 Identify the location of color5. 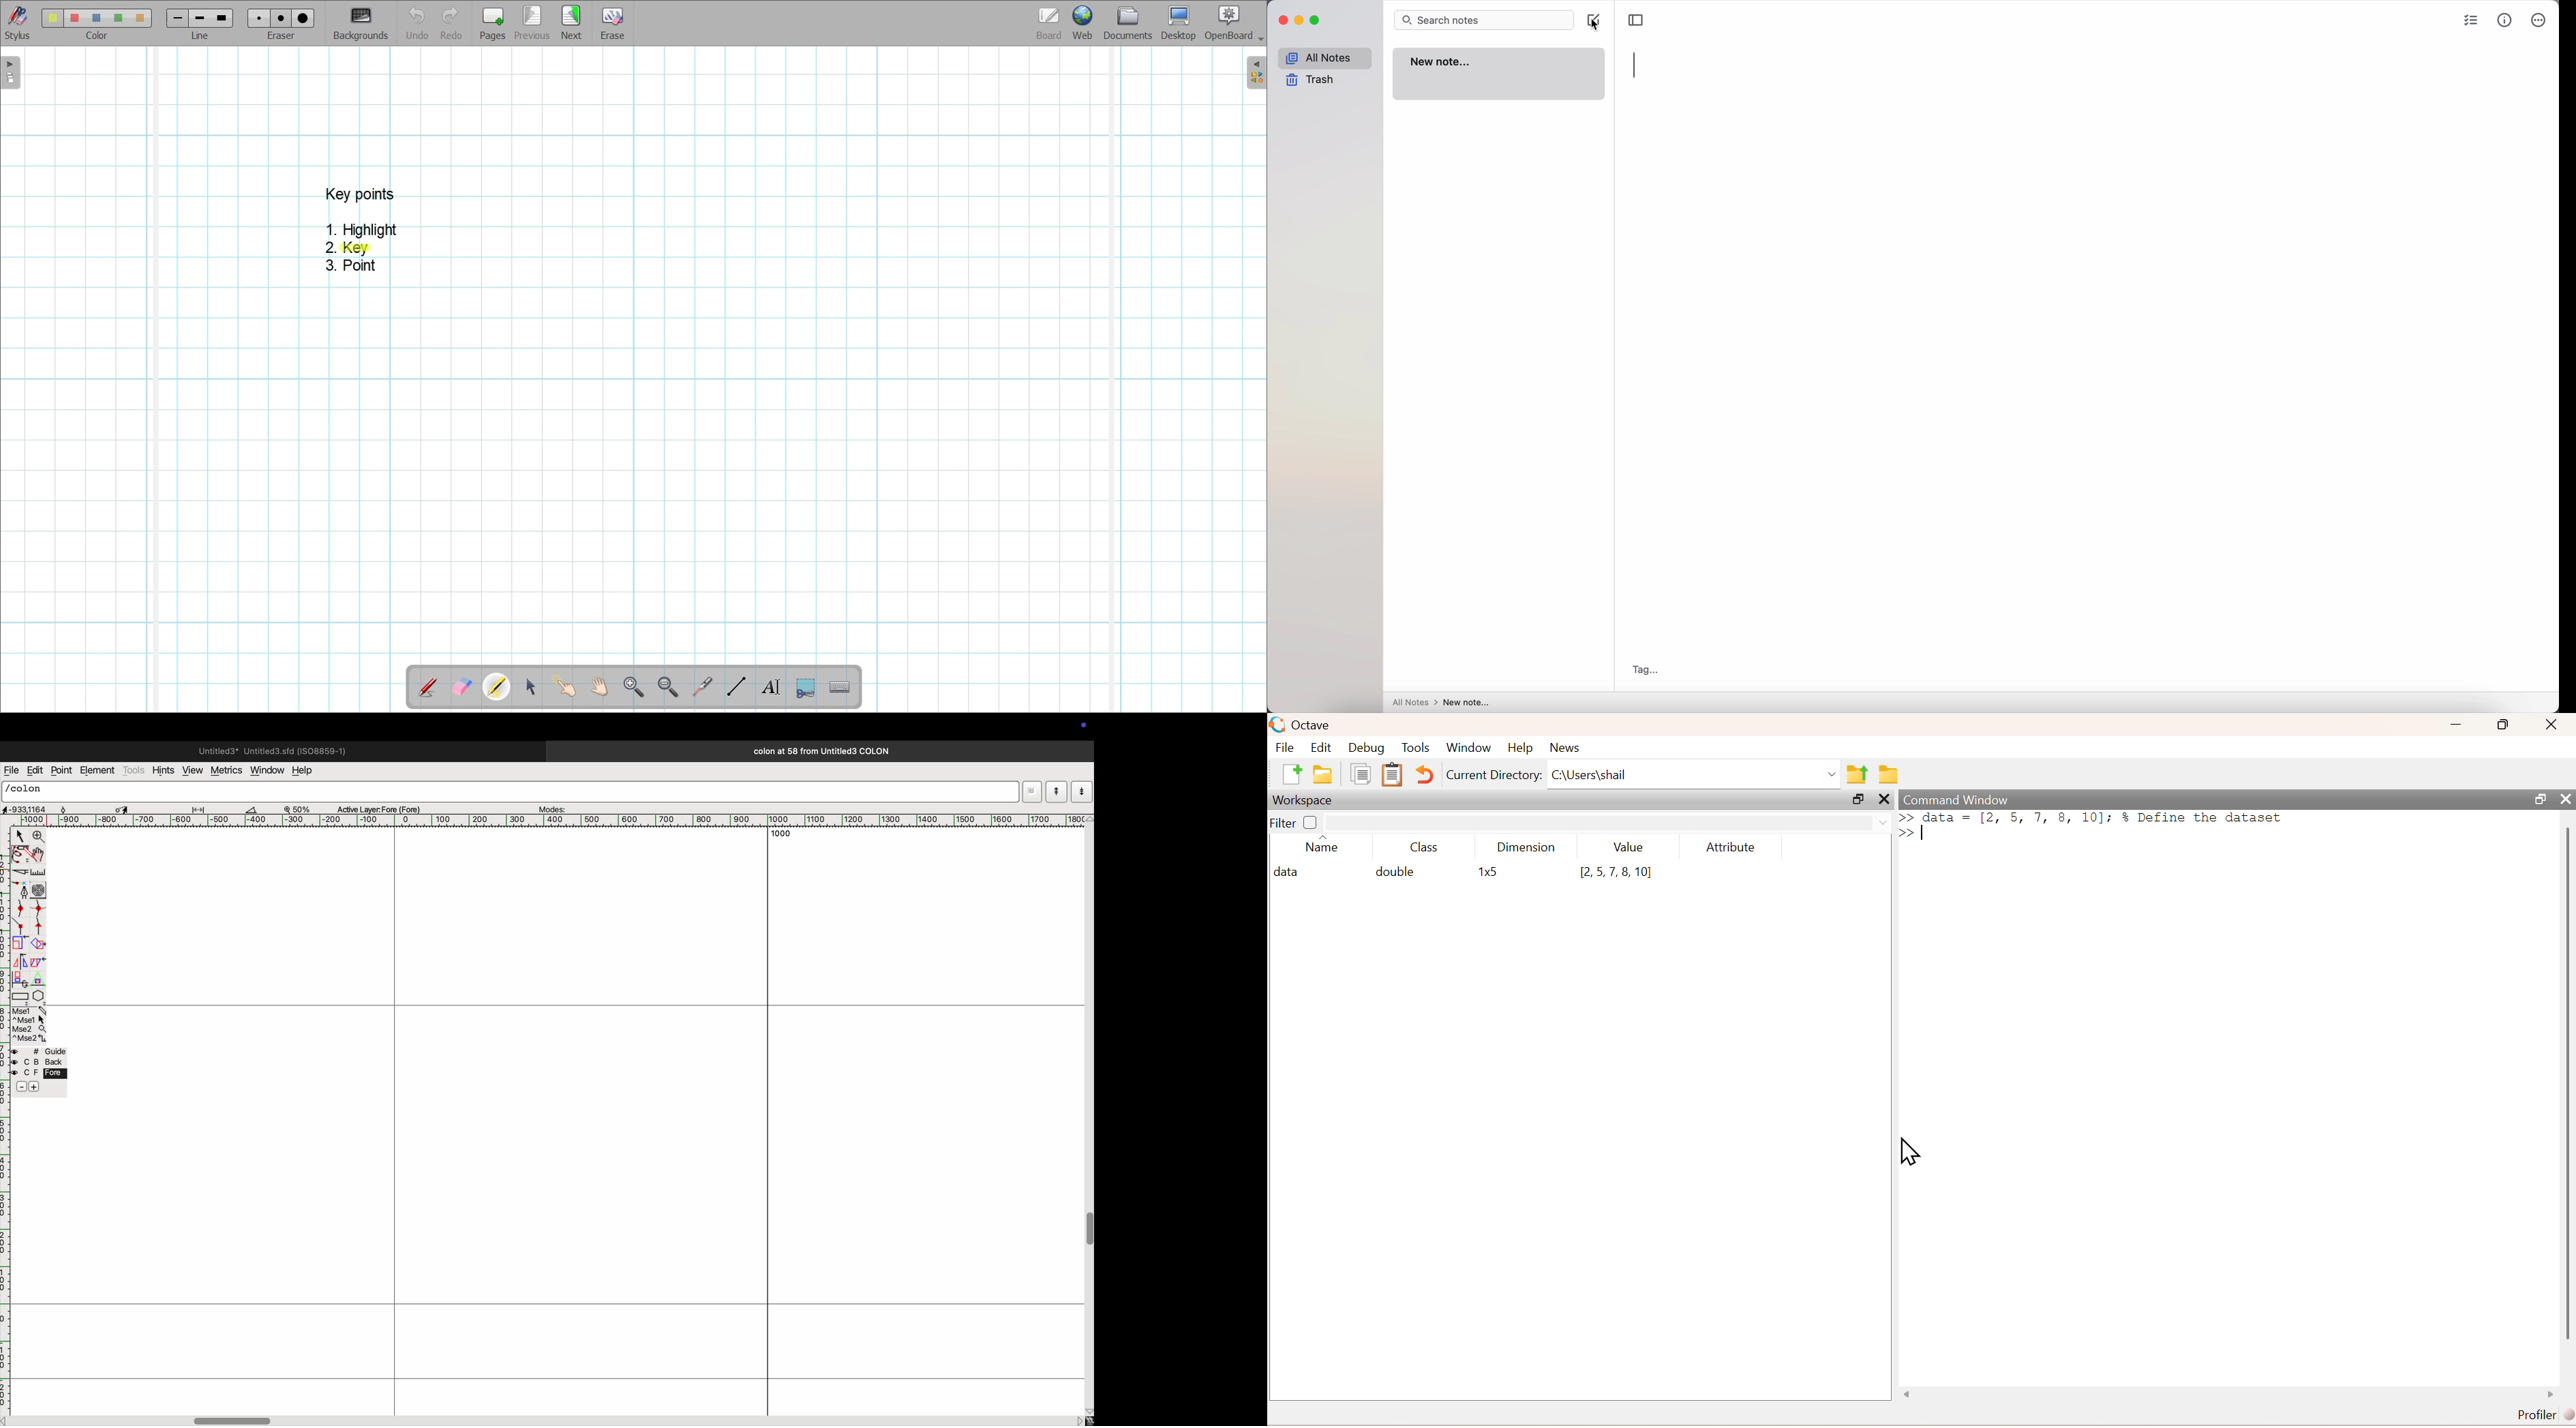
(139, 18).